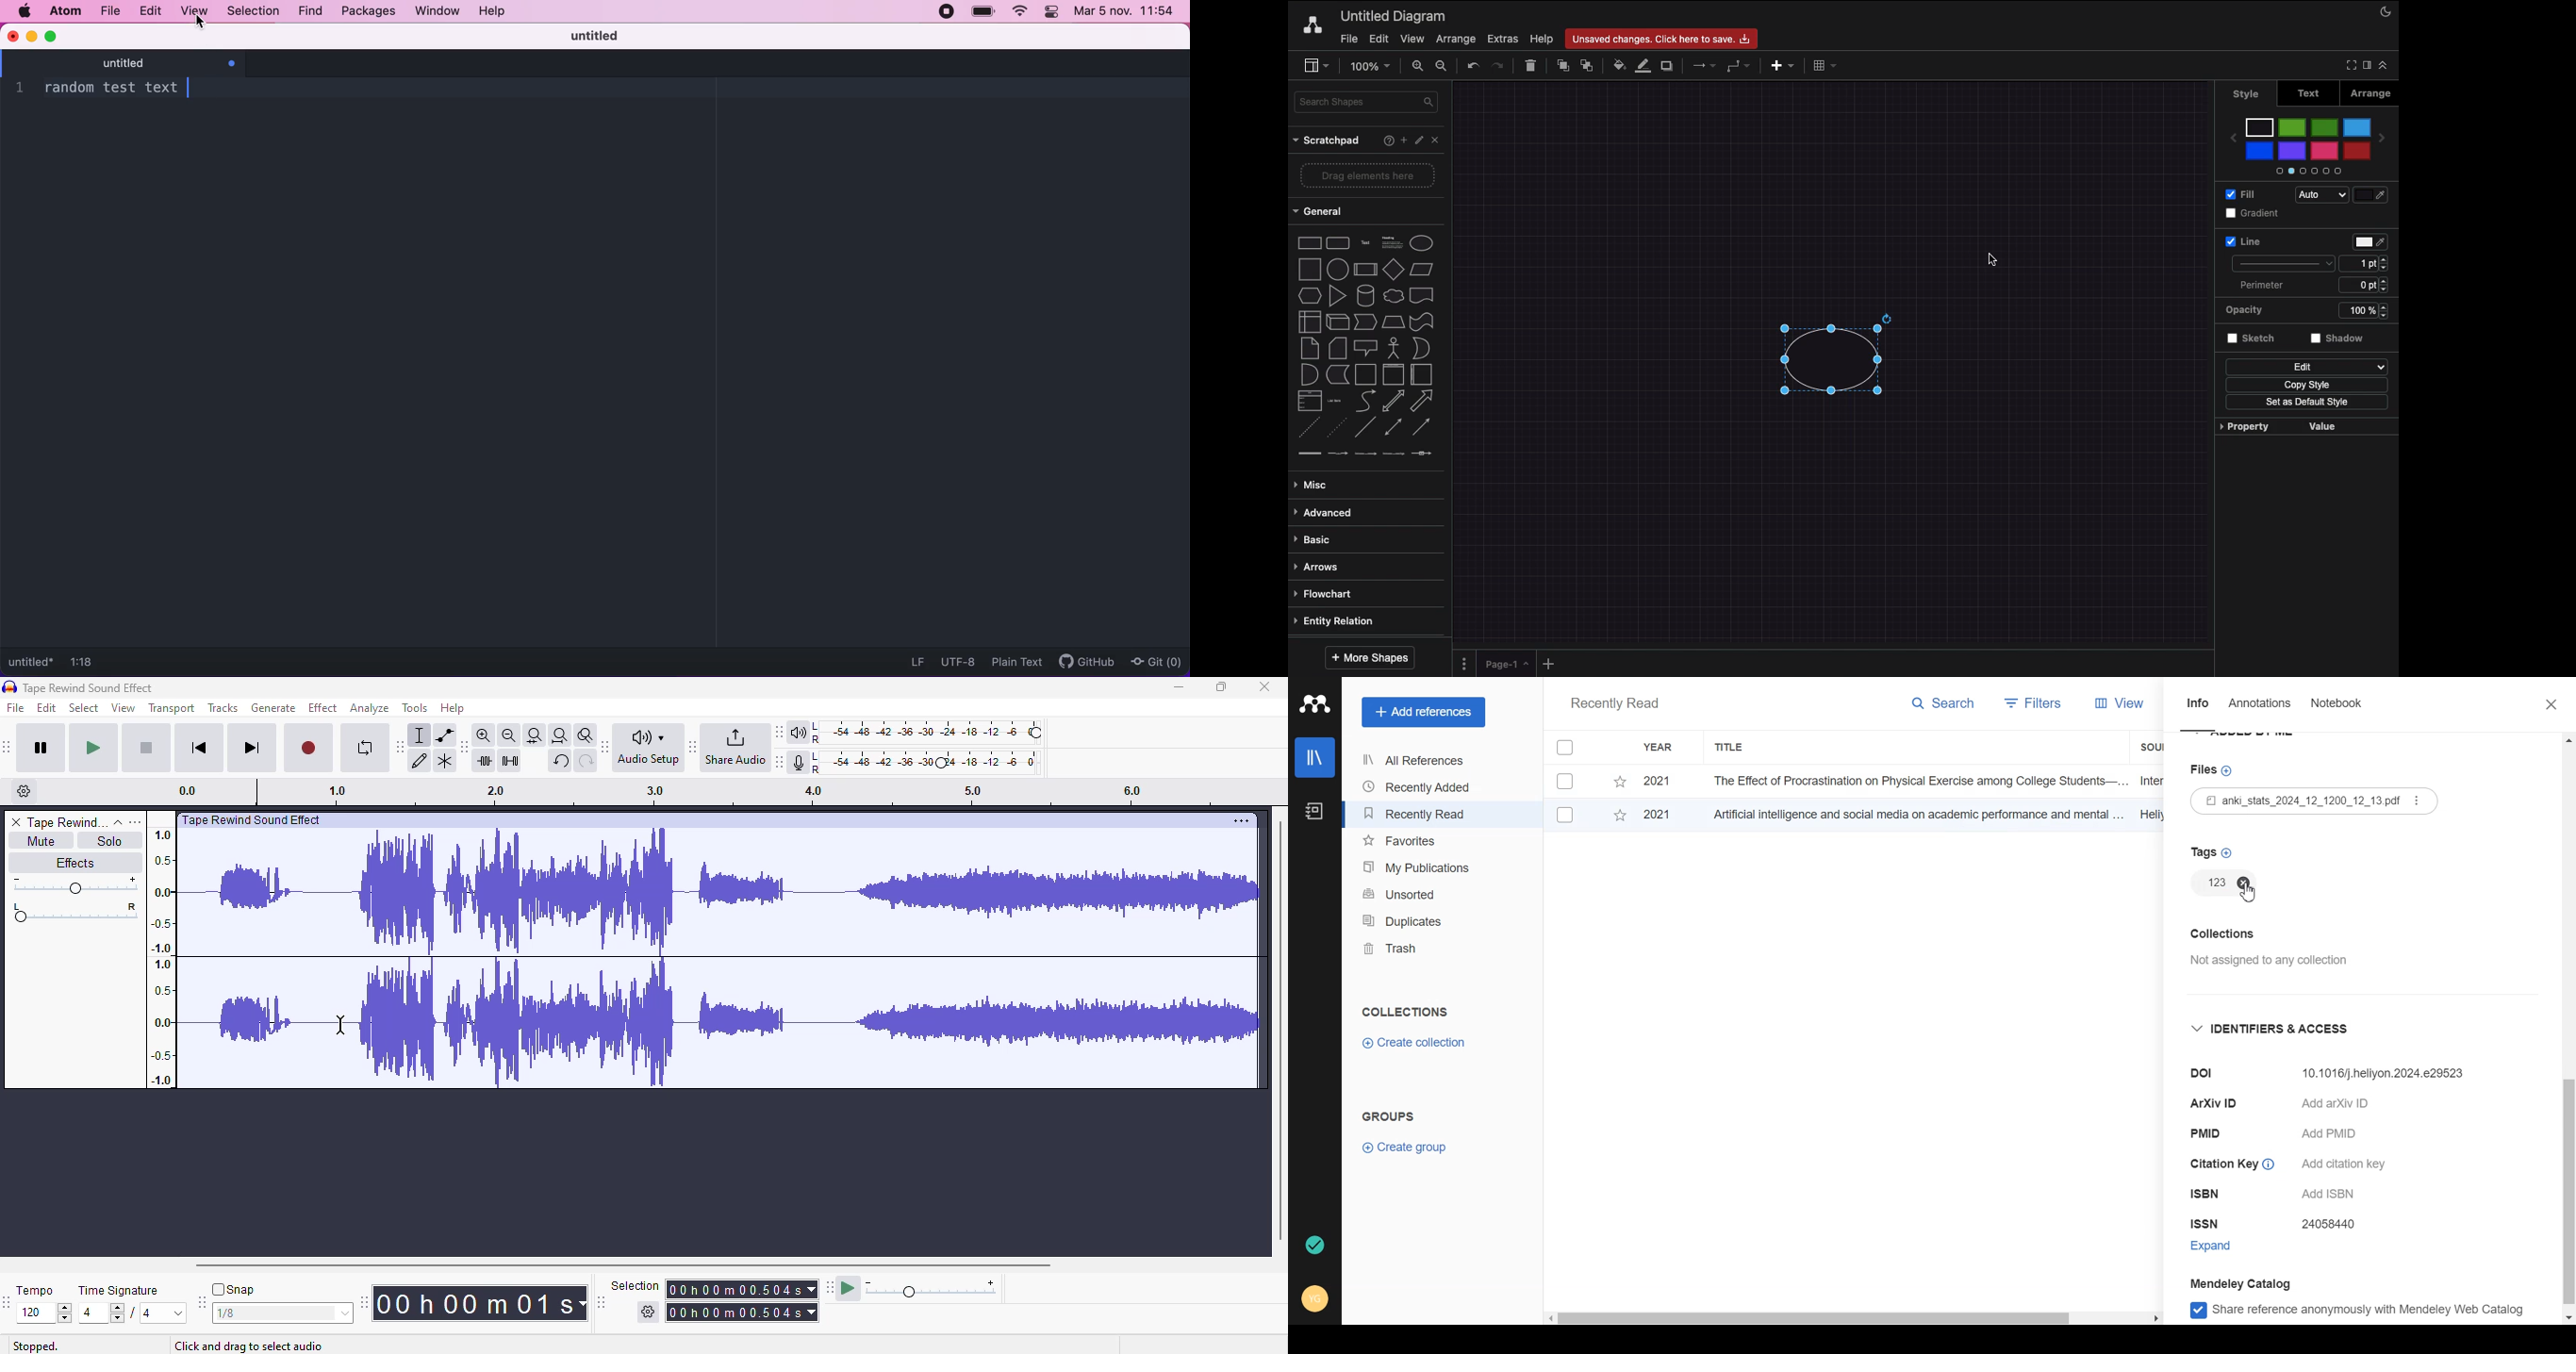 This screenshot has width=2576, height=1372. I want to click on Line color, so click(1643, 64).